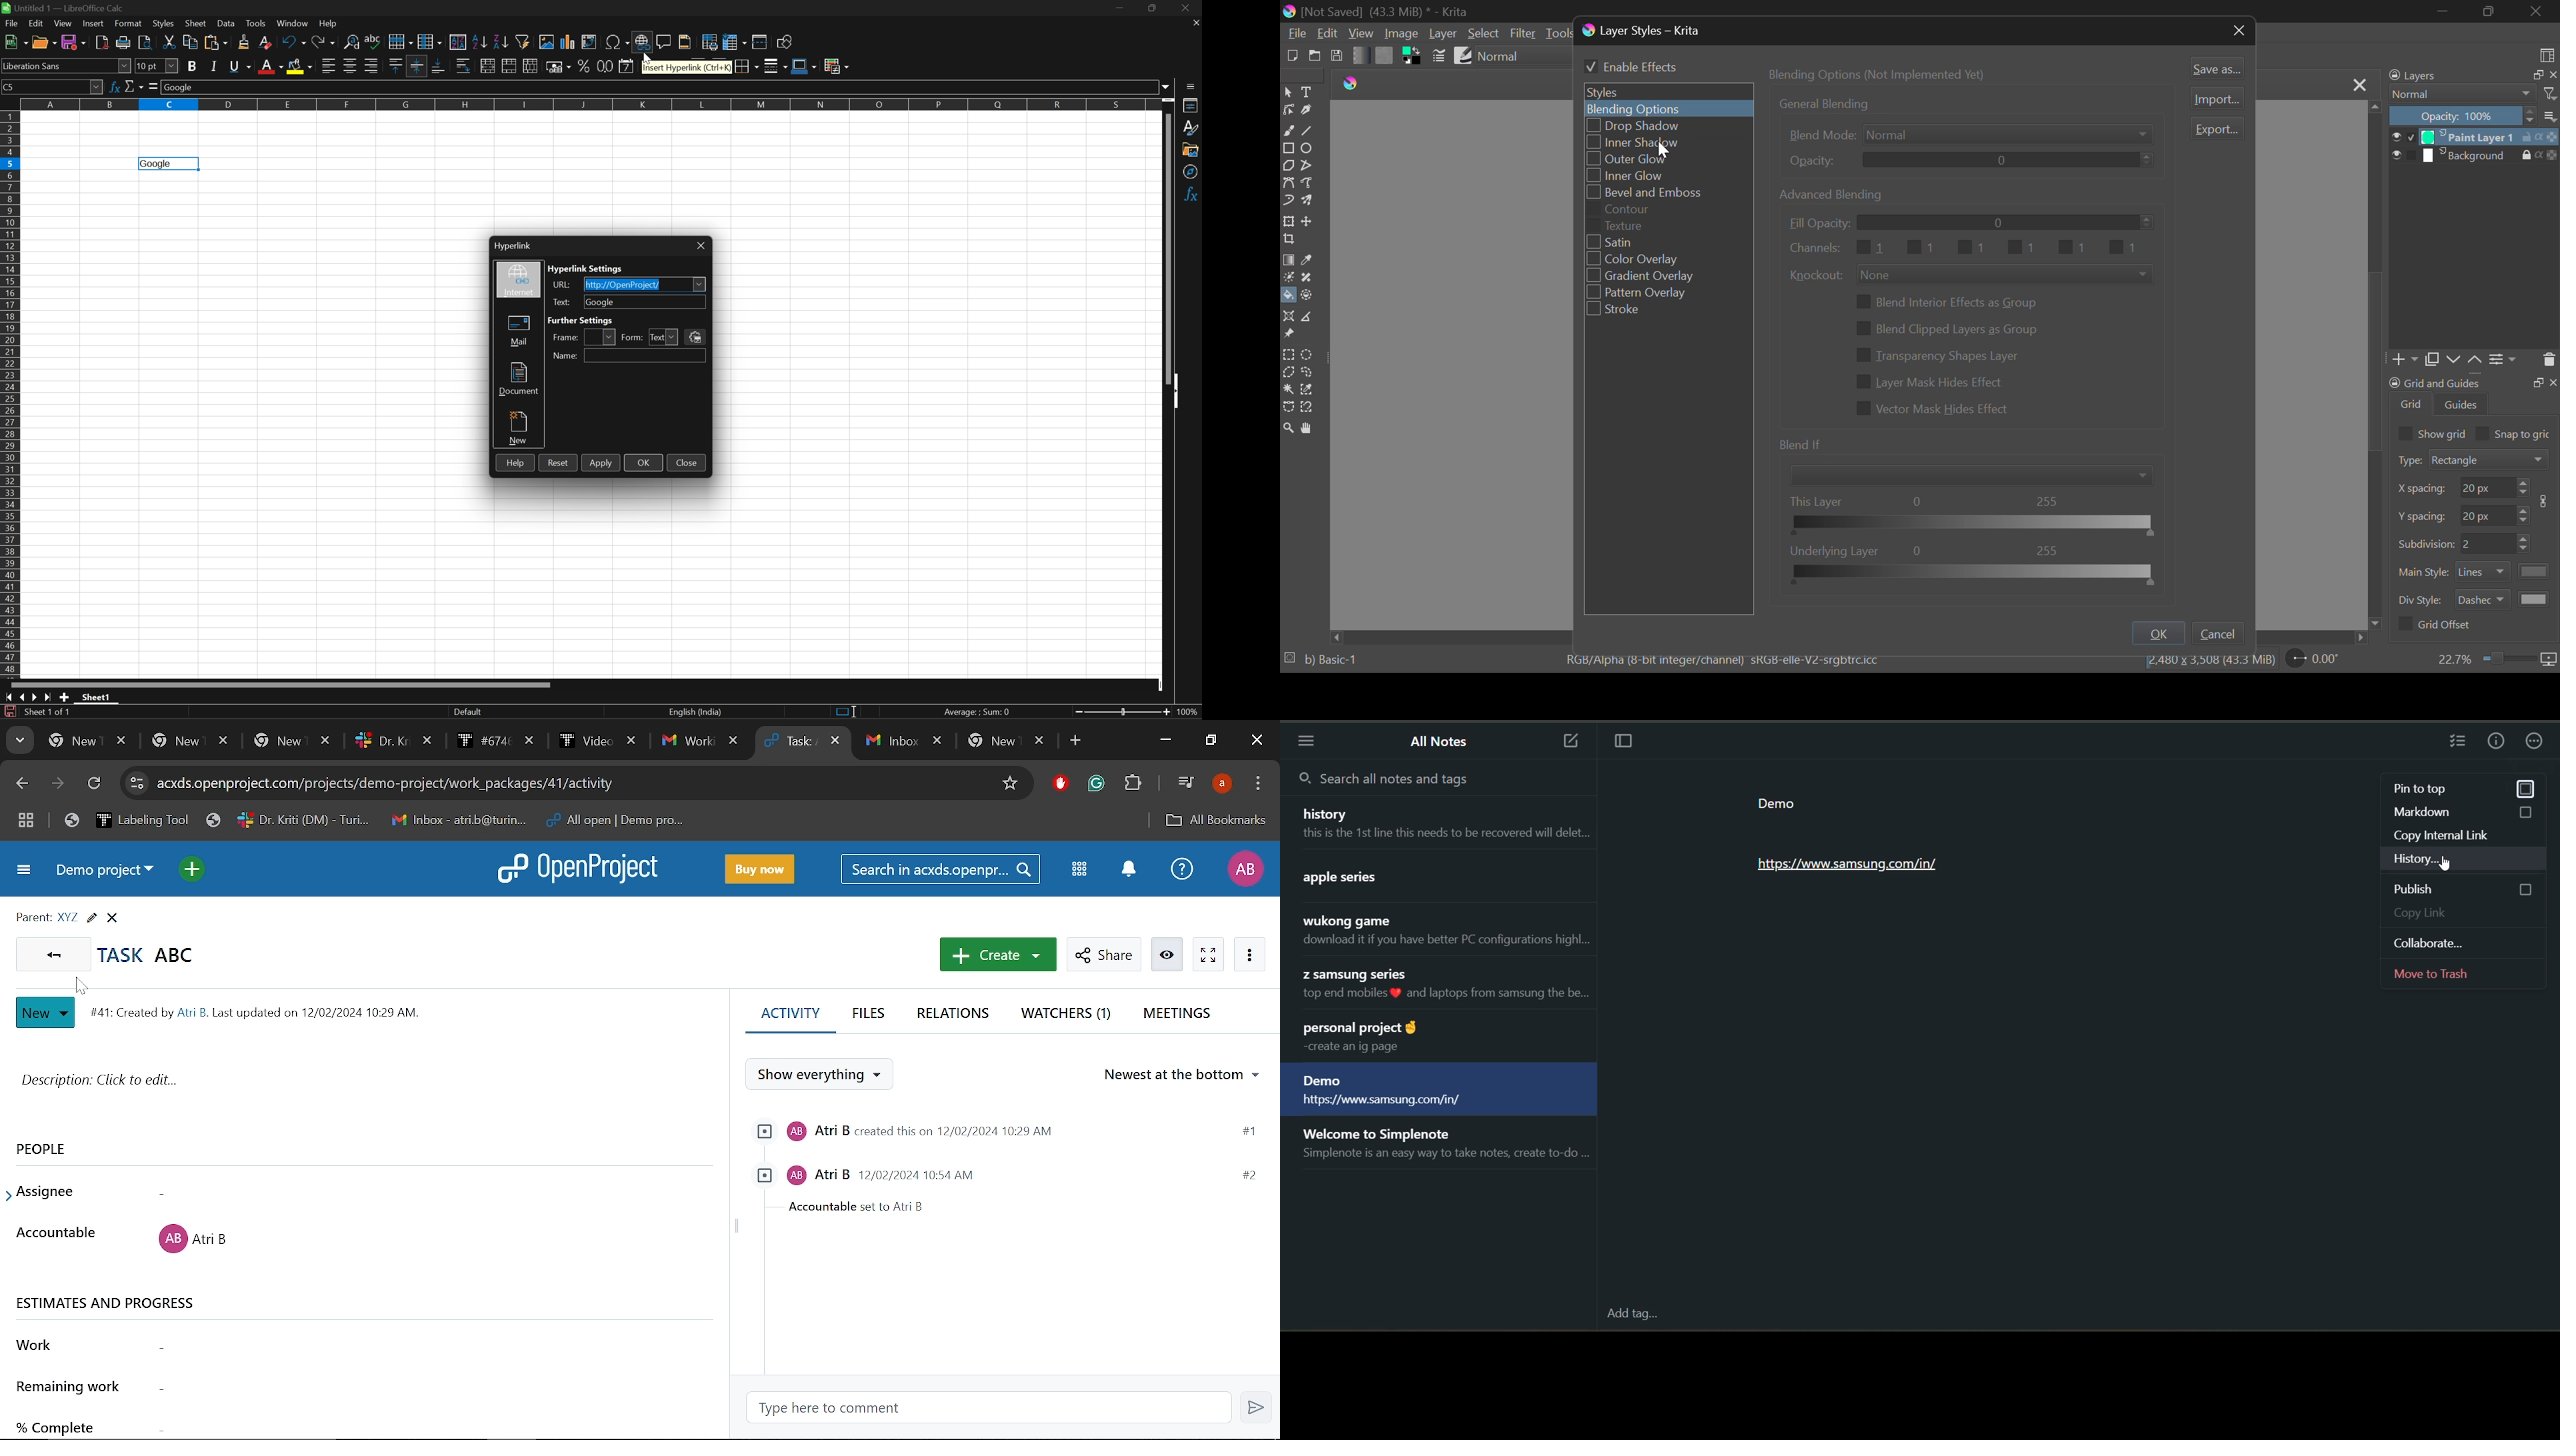 The width and height of the screenshot is (2576, 1456). I want to click on English (India), so click(695, 712).